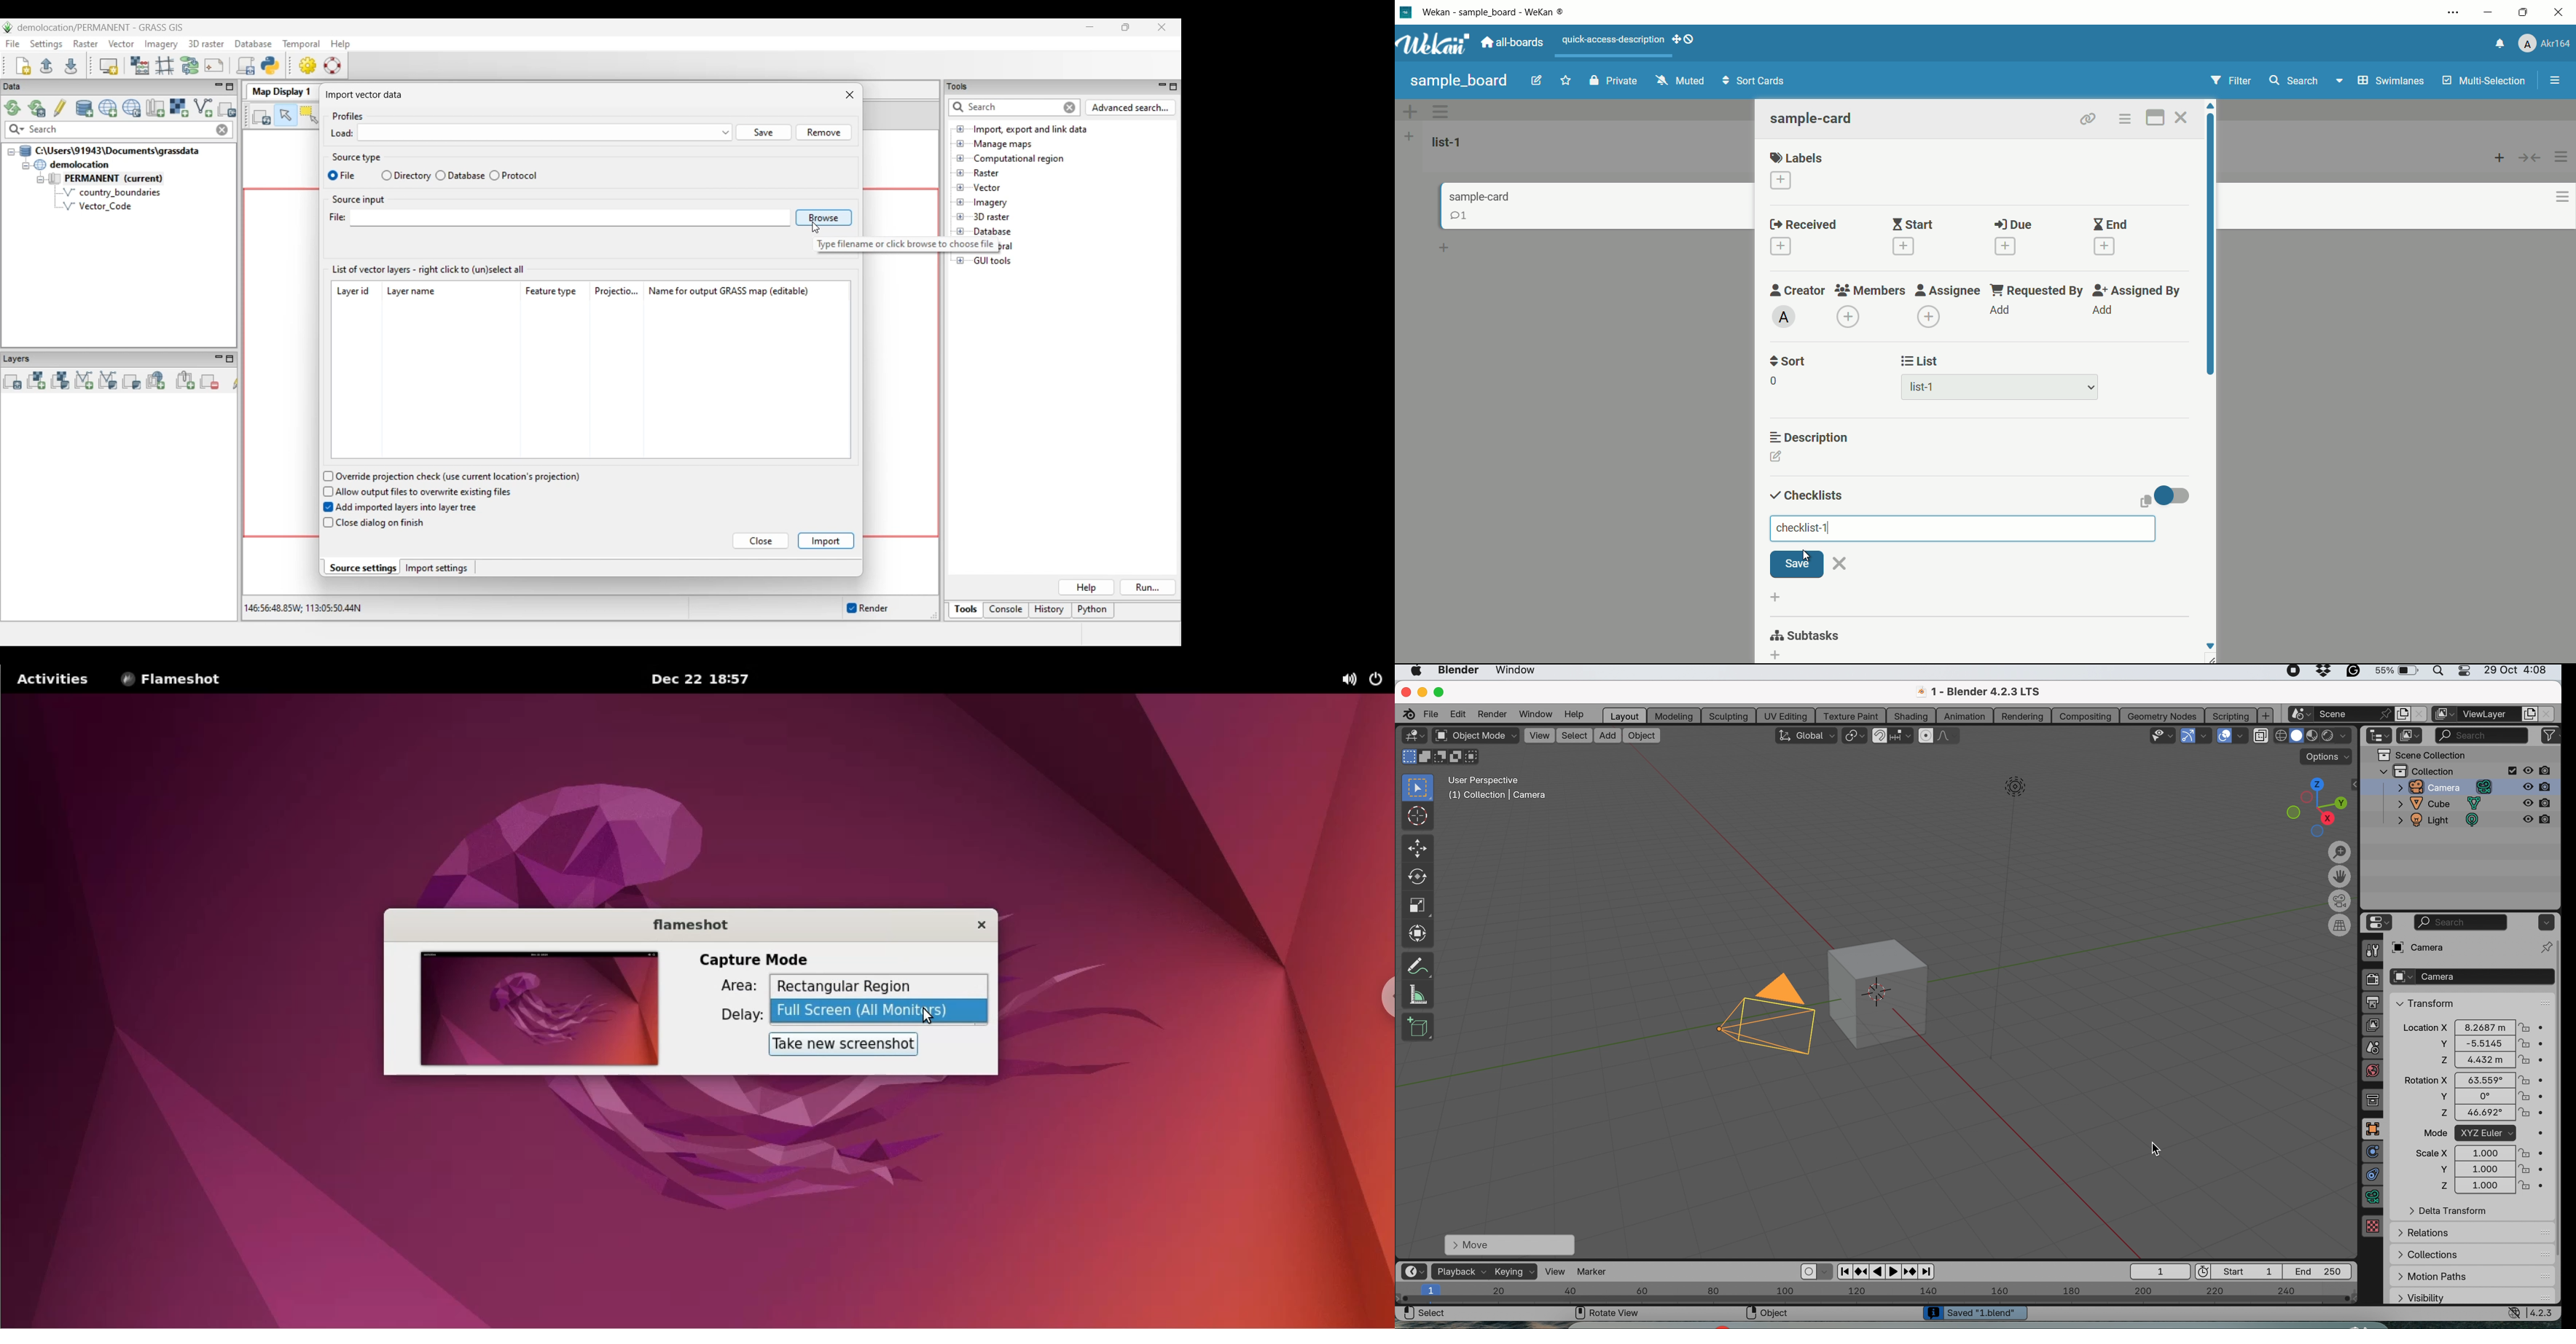 The width and height of the screenshot is (2576, 1344). What do you see at coordinates (2374, 1069) in the screenshot?
I see `world` at bounding box center [2374, 1069].